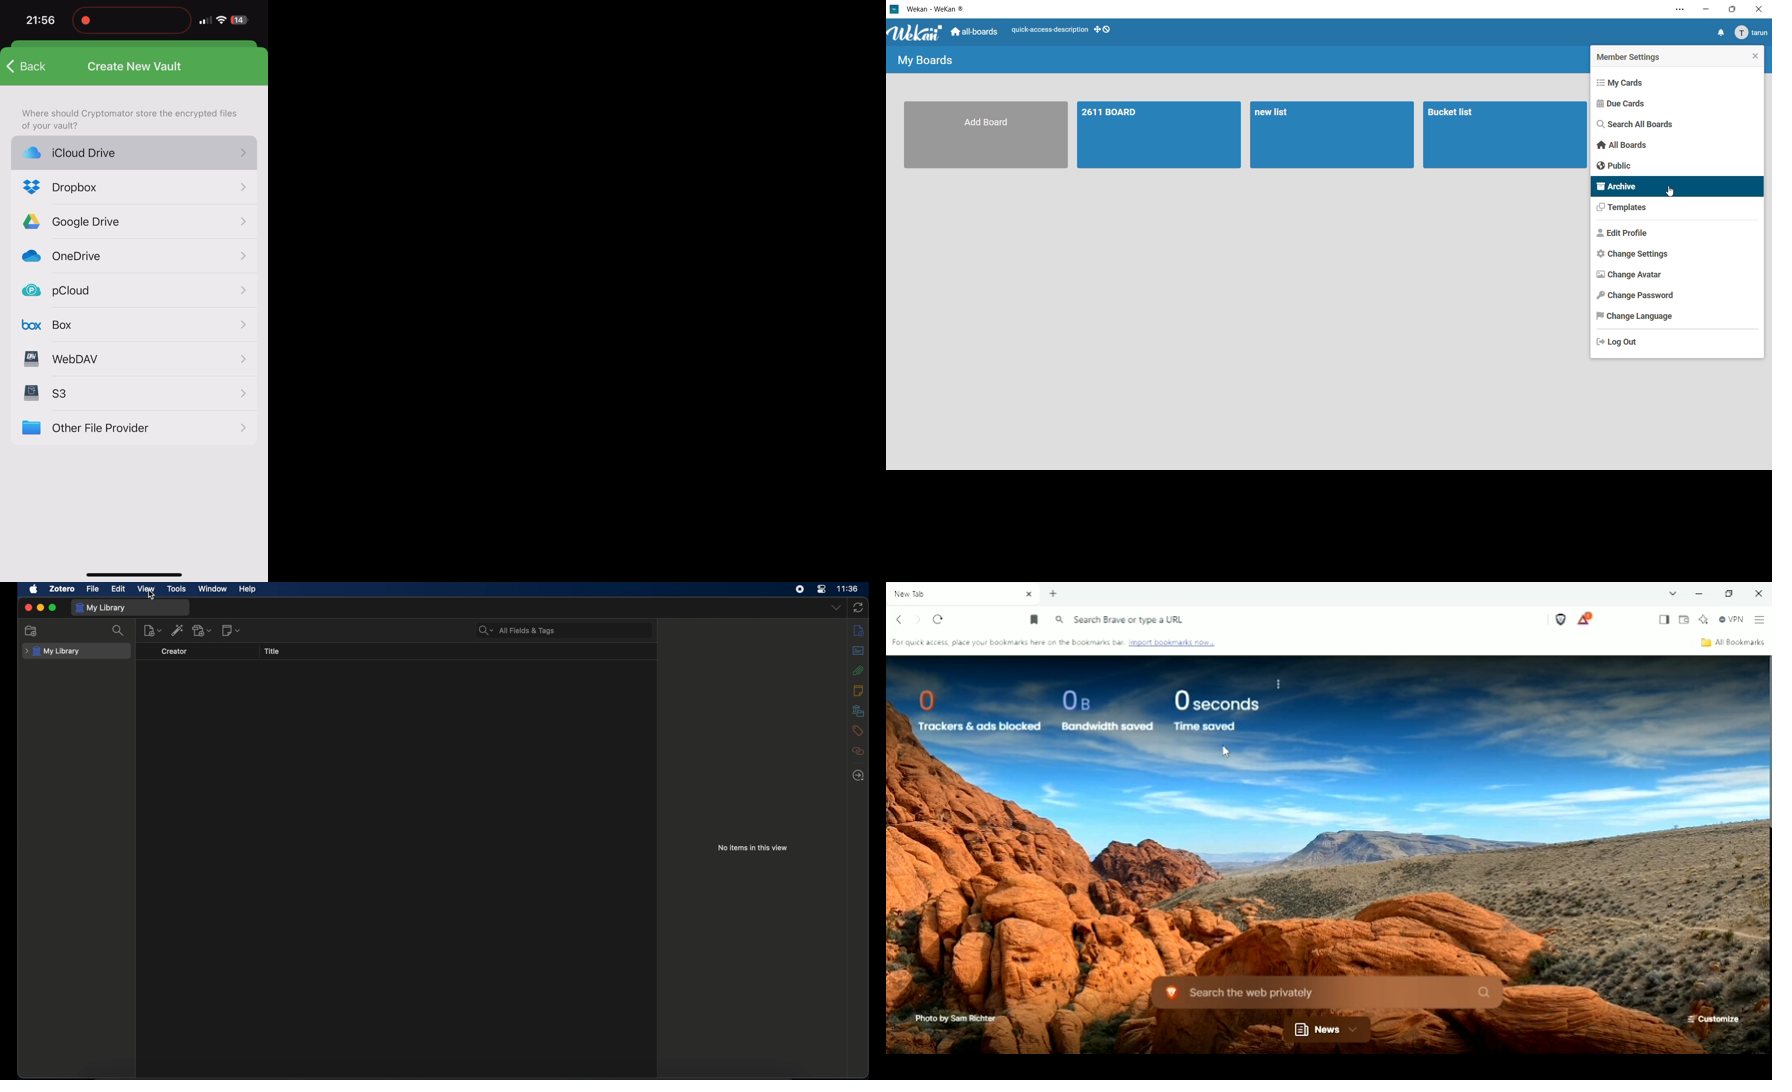 The width and height of the screenshot is (1792, 1092). What do you see at coordinates (53, 607) in the screenshot?
I see `maximize` at bounding box center [53, 607].